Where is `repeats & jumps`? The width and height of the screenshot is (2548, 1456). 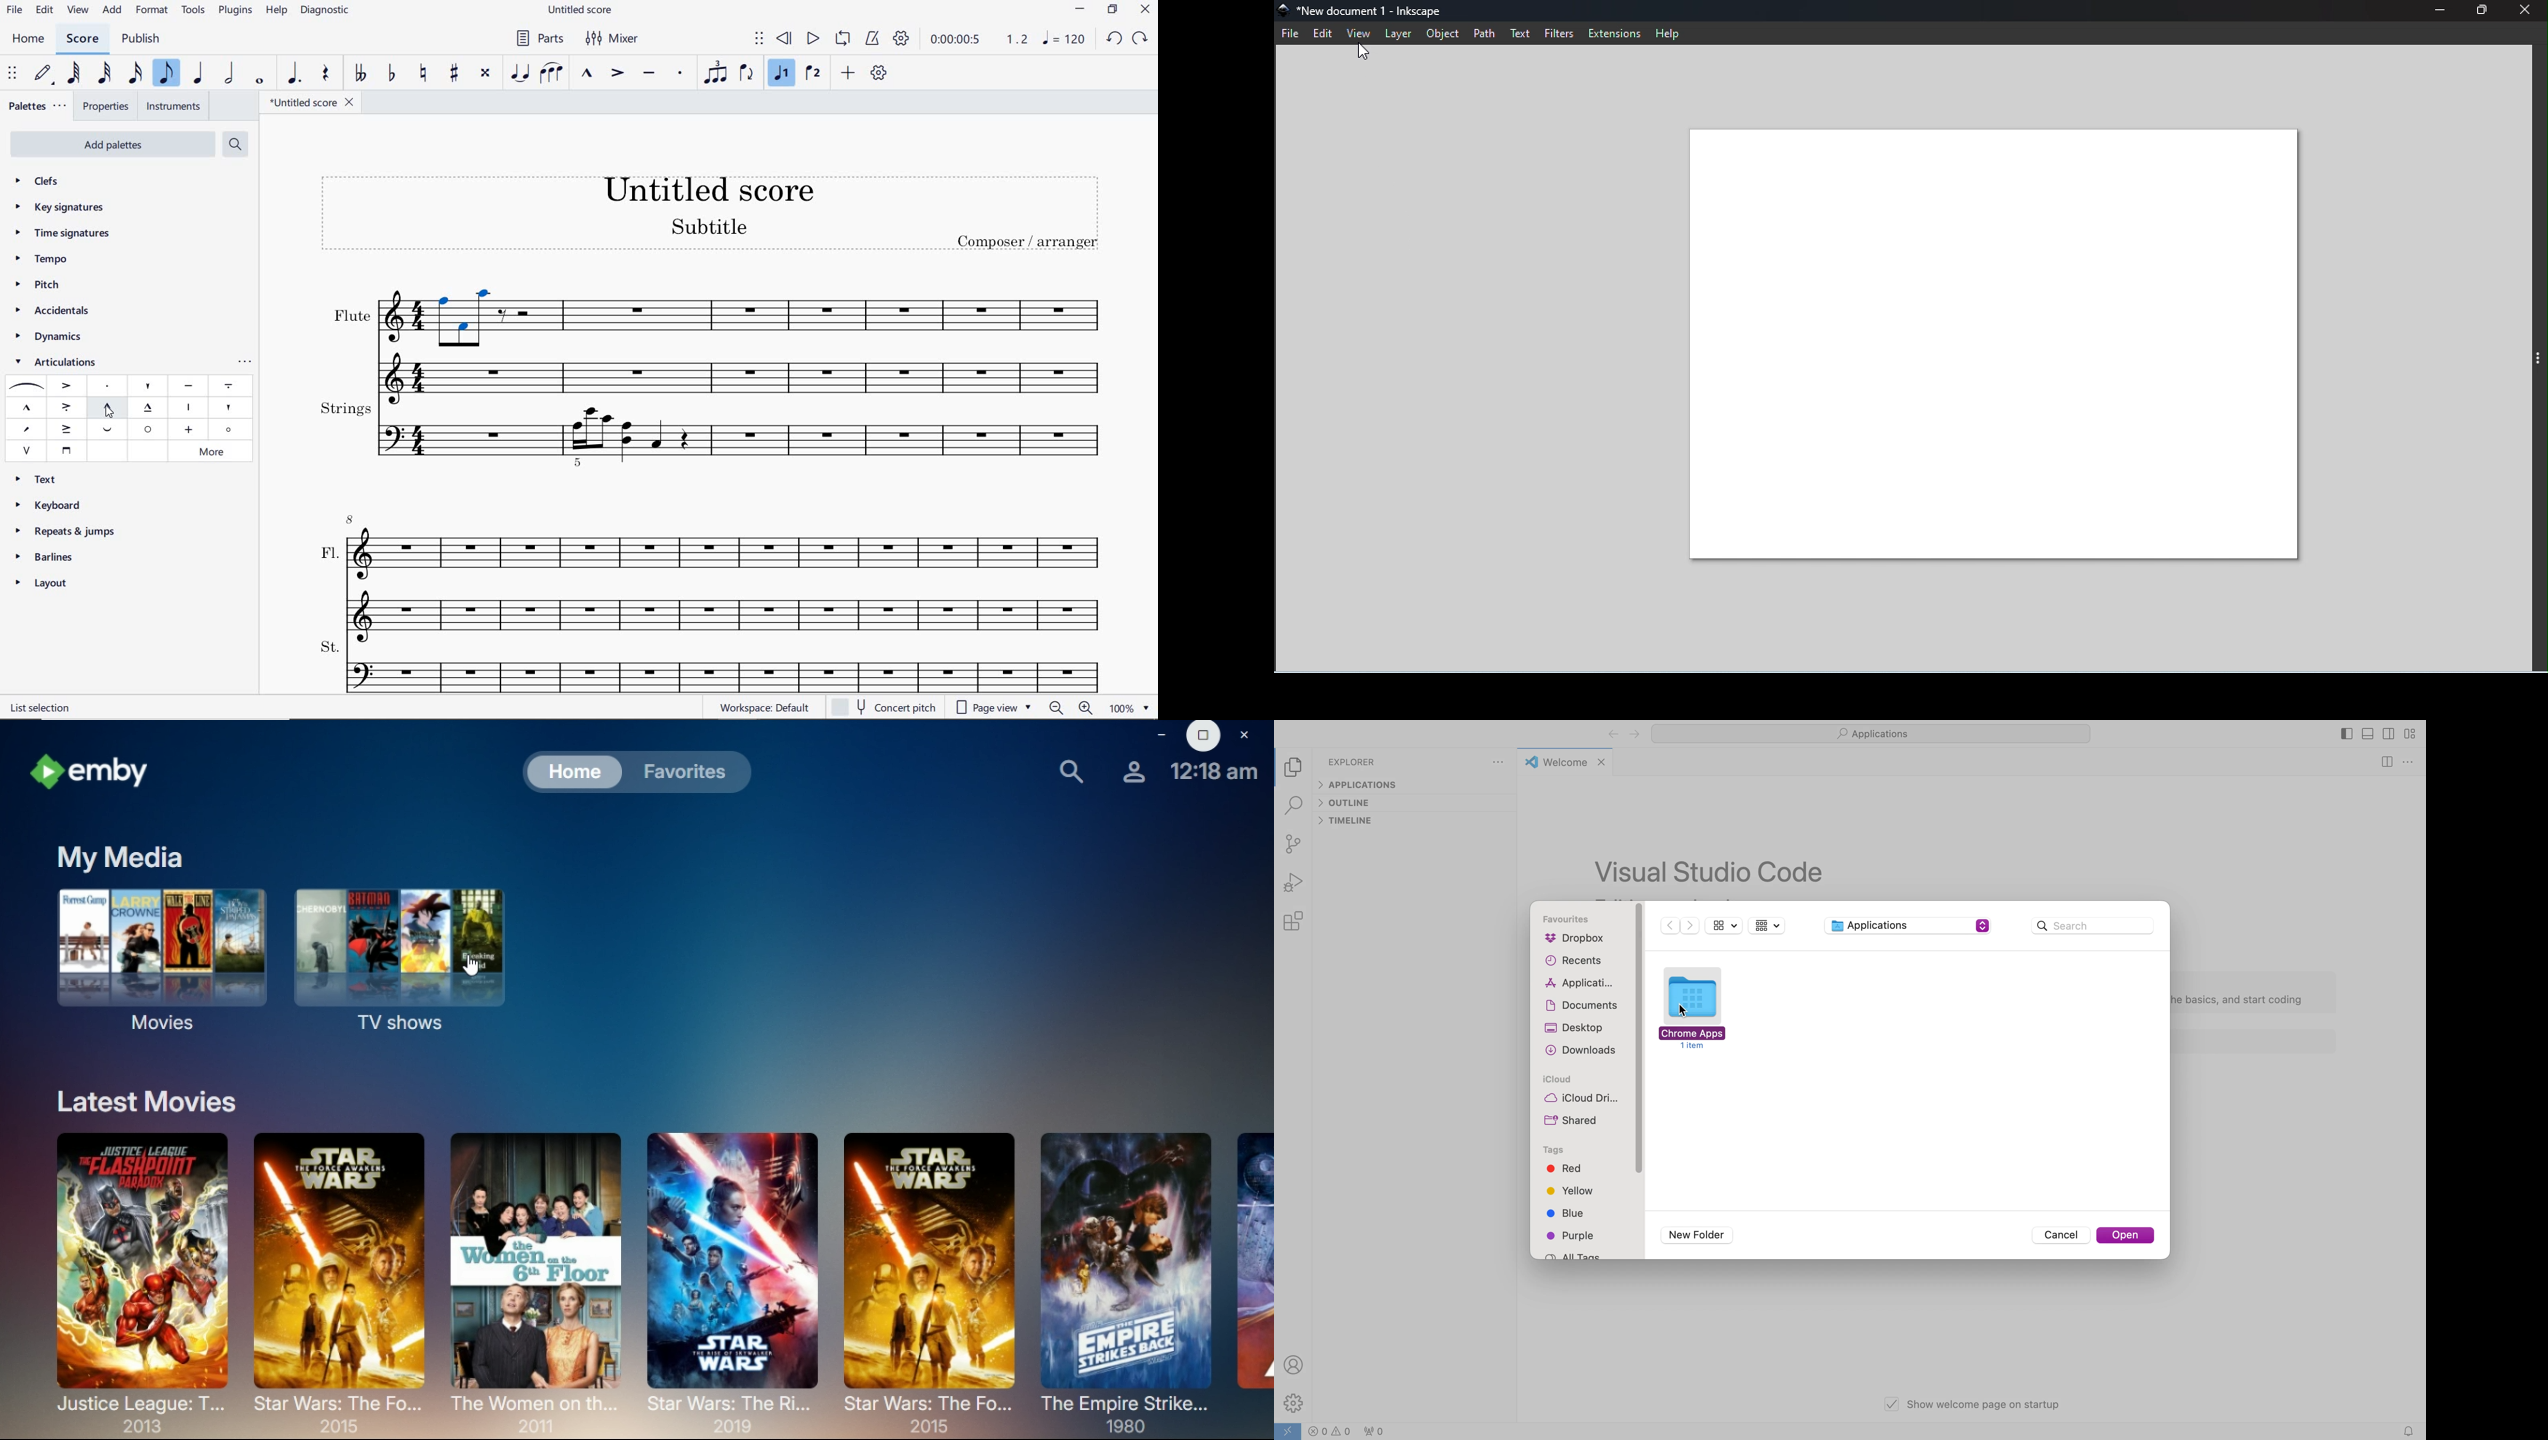 repeats & jumps is located at coordinates (67, 530).